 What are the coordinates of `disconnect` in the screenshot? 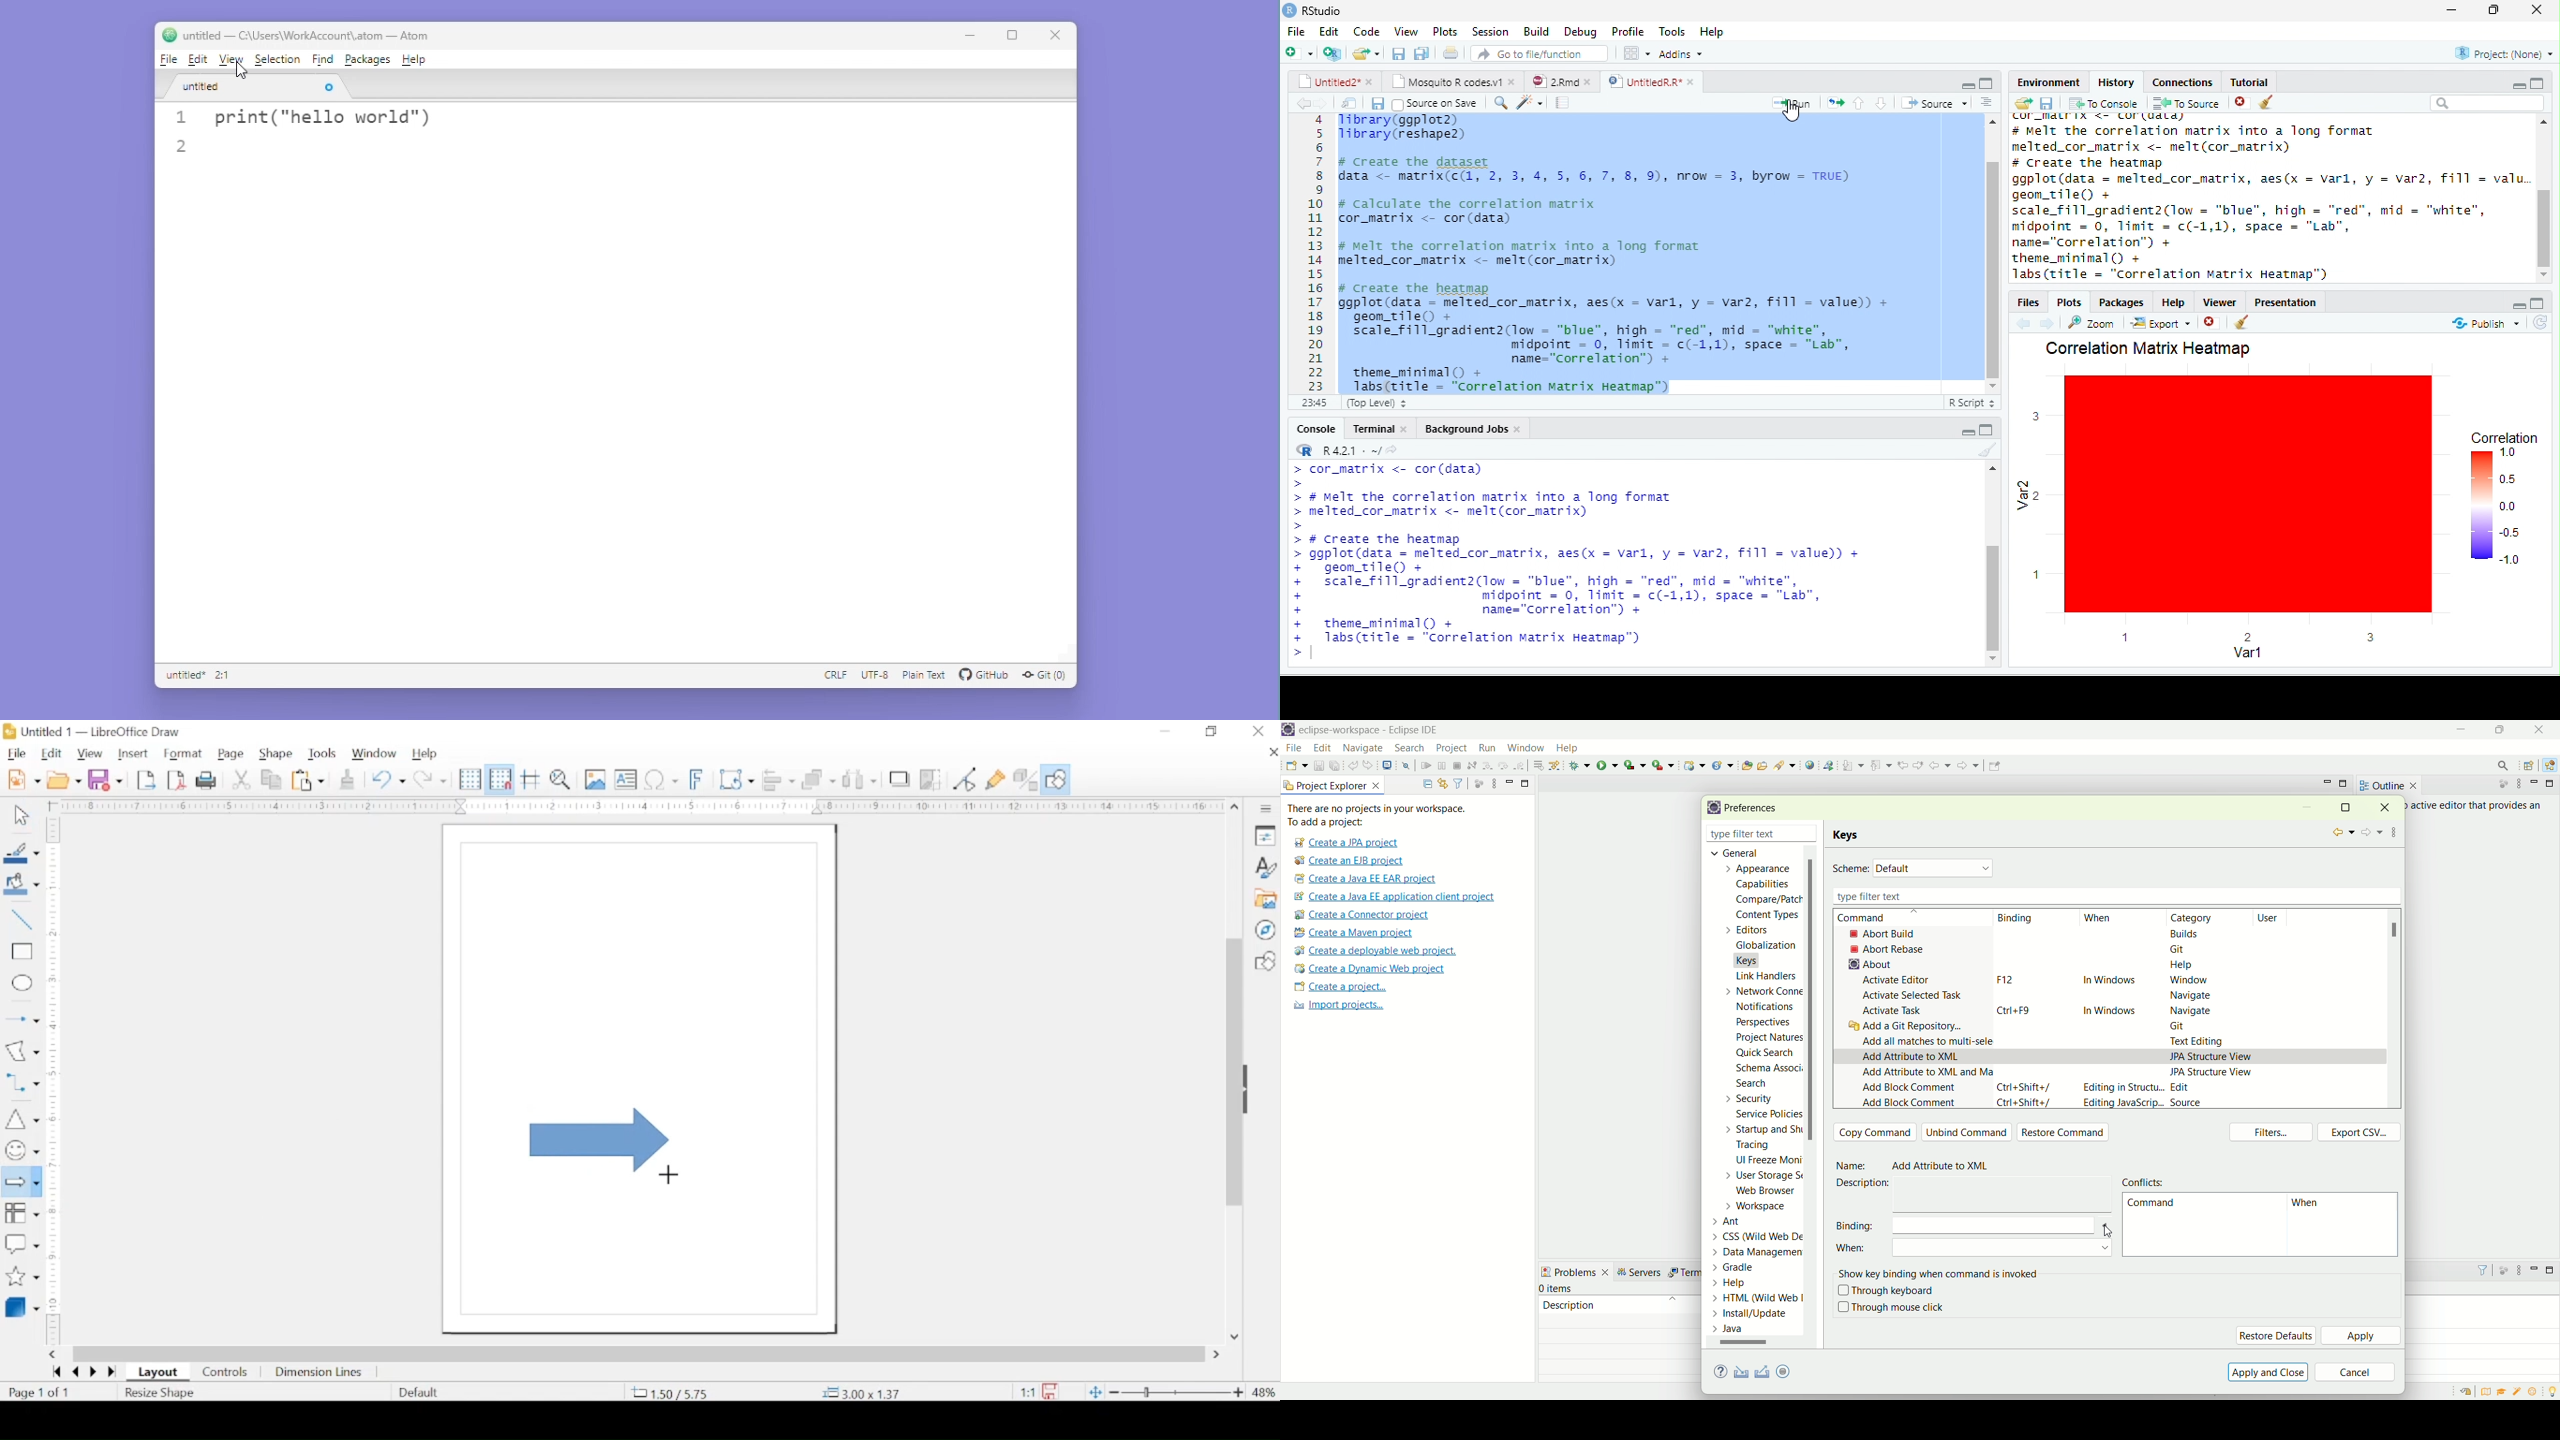 It's located at (1471, 766).